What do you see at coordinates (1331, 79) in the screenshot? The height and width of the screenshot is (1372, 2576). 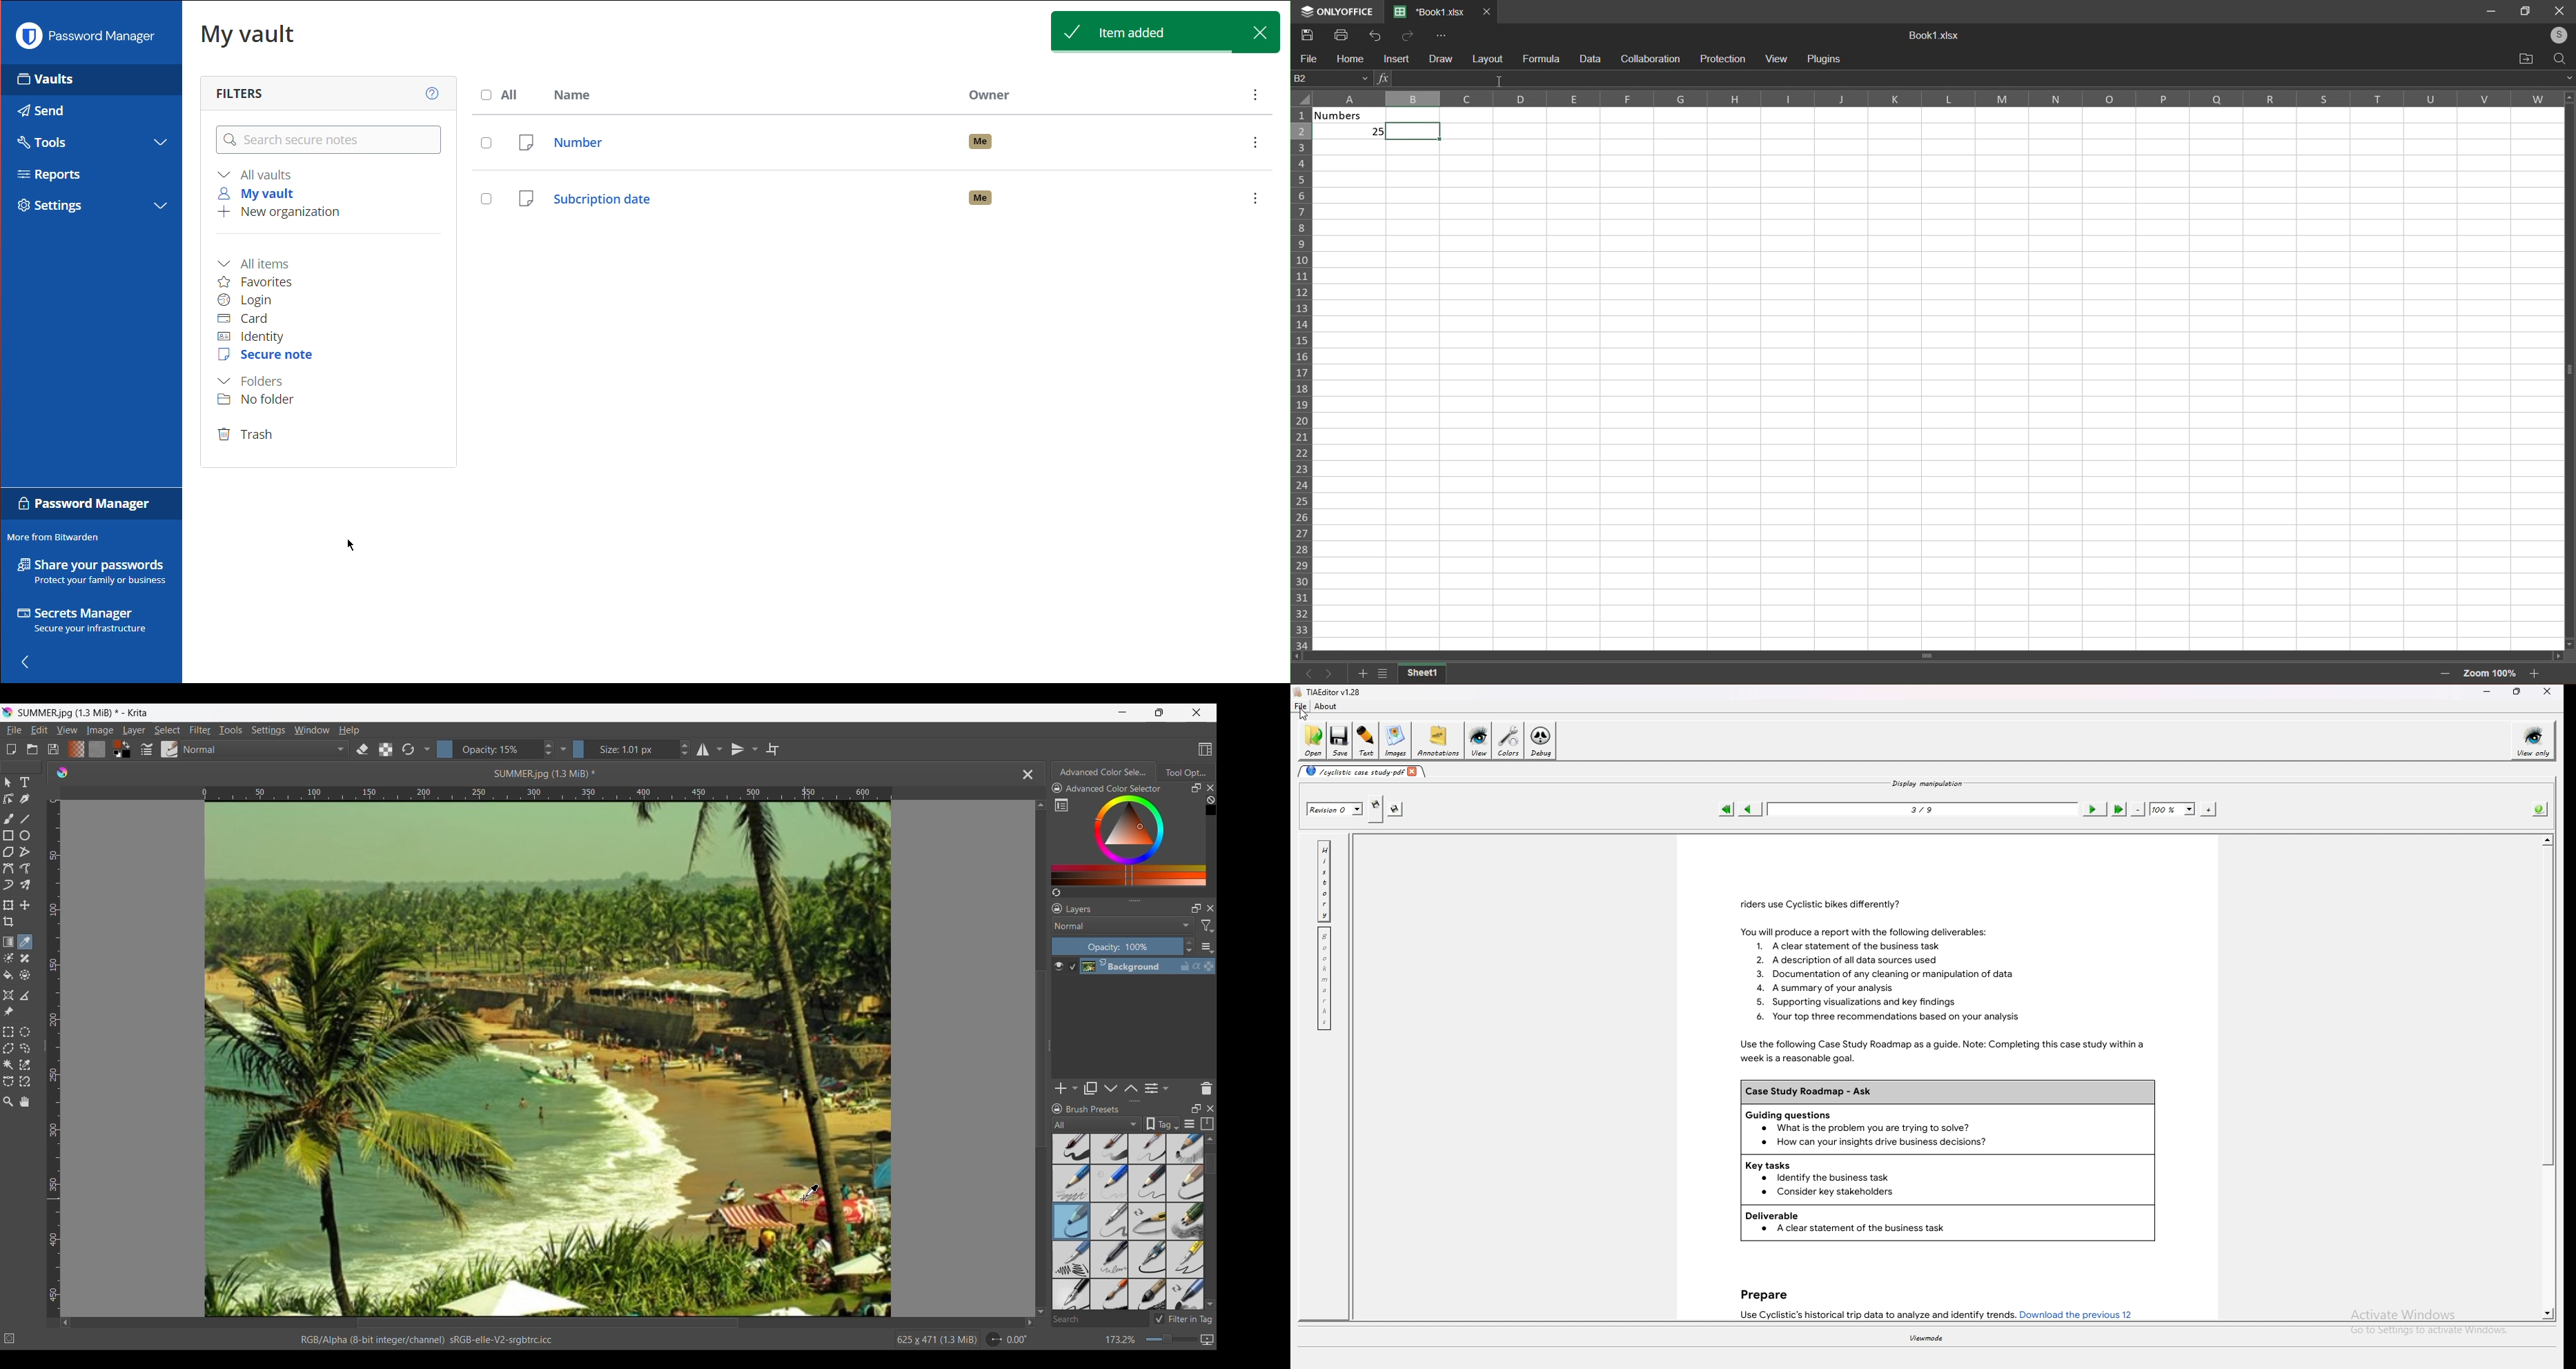 I see `current cell` at bounding box center [1331, 79].